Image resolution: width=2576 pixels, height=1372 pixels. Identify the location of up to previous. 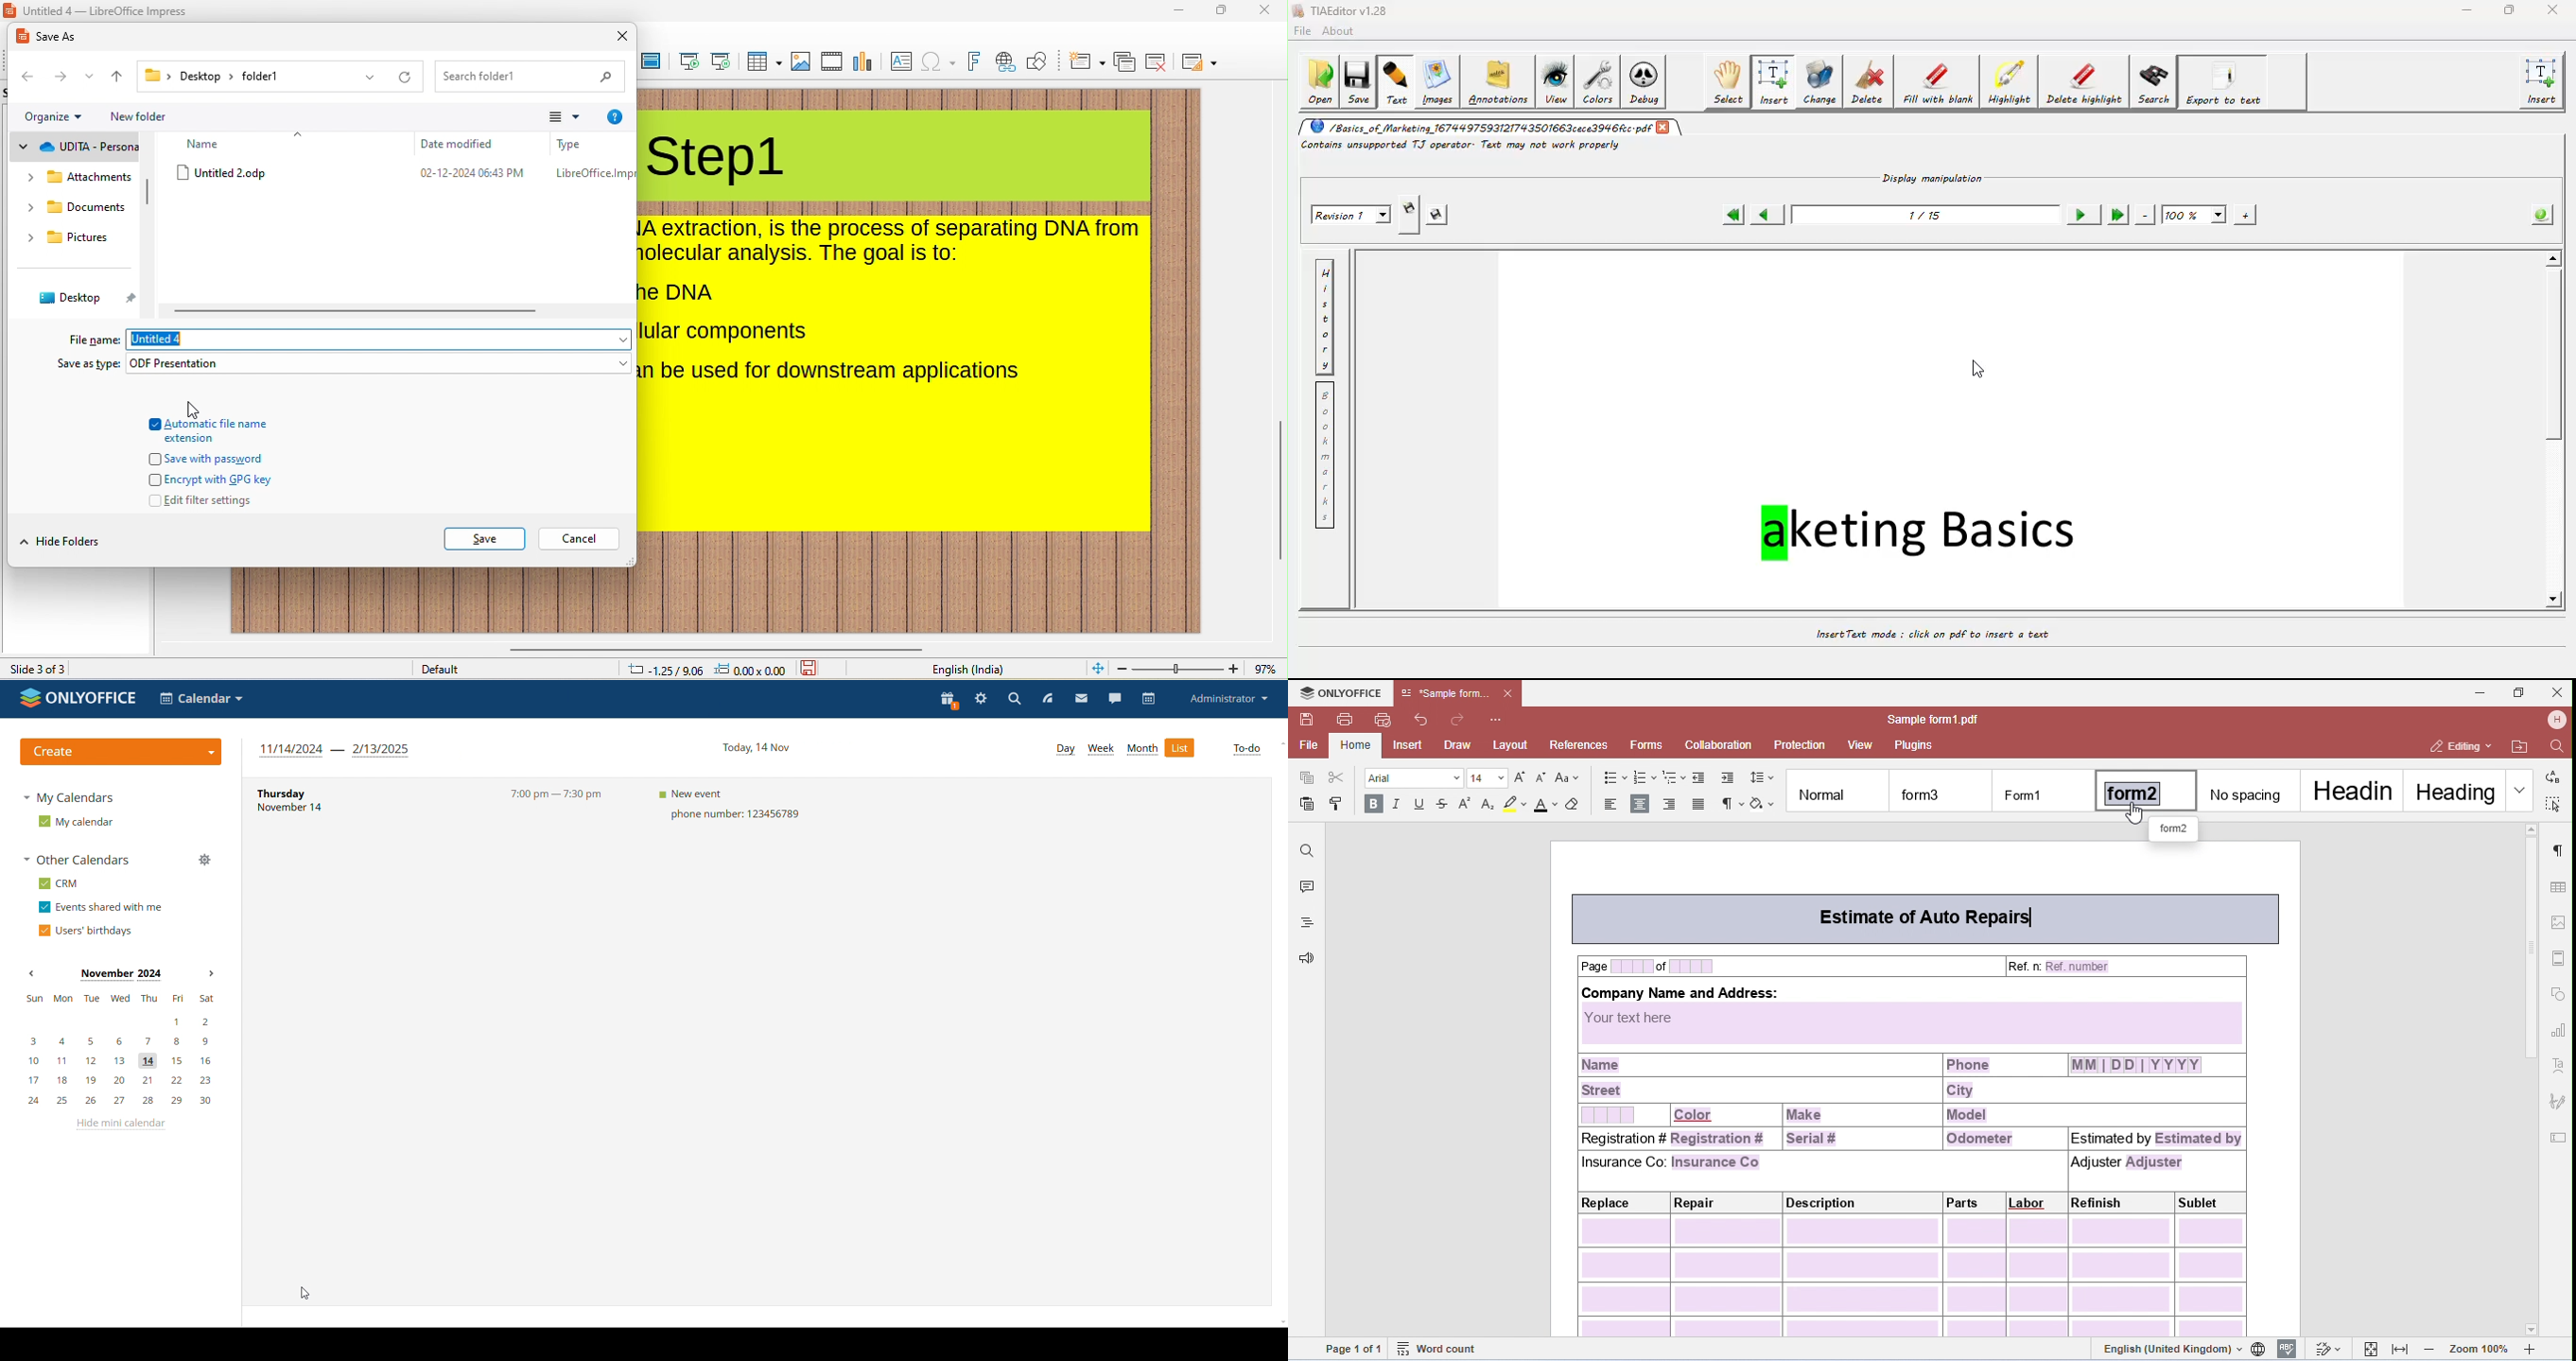
(120, 78).